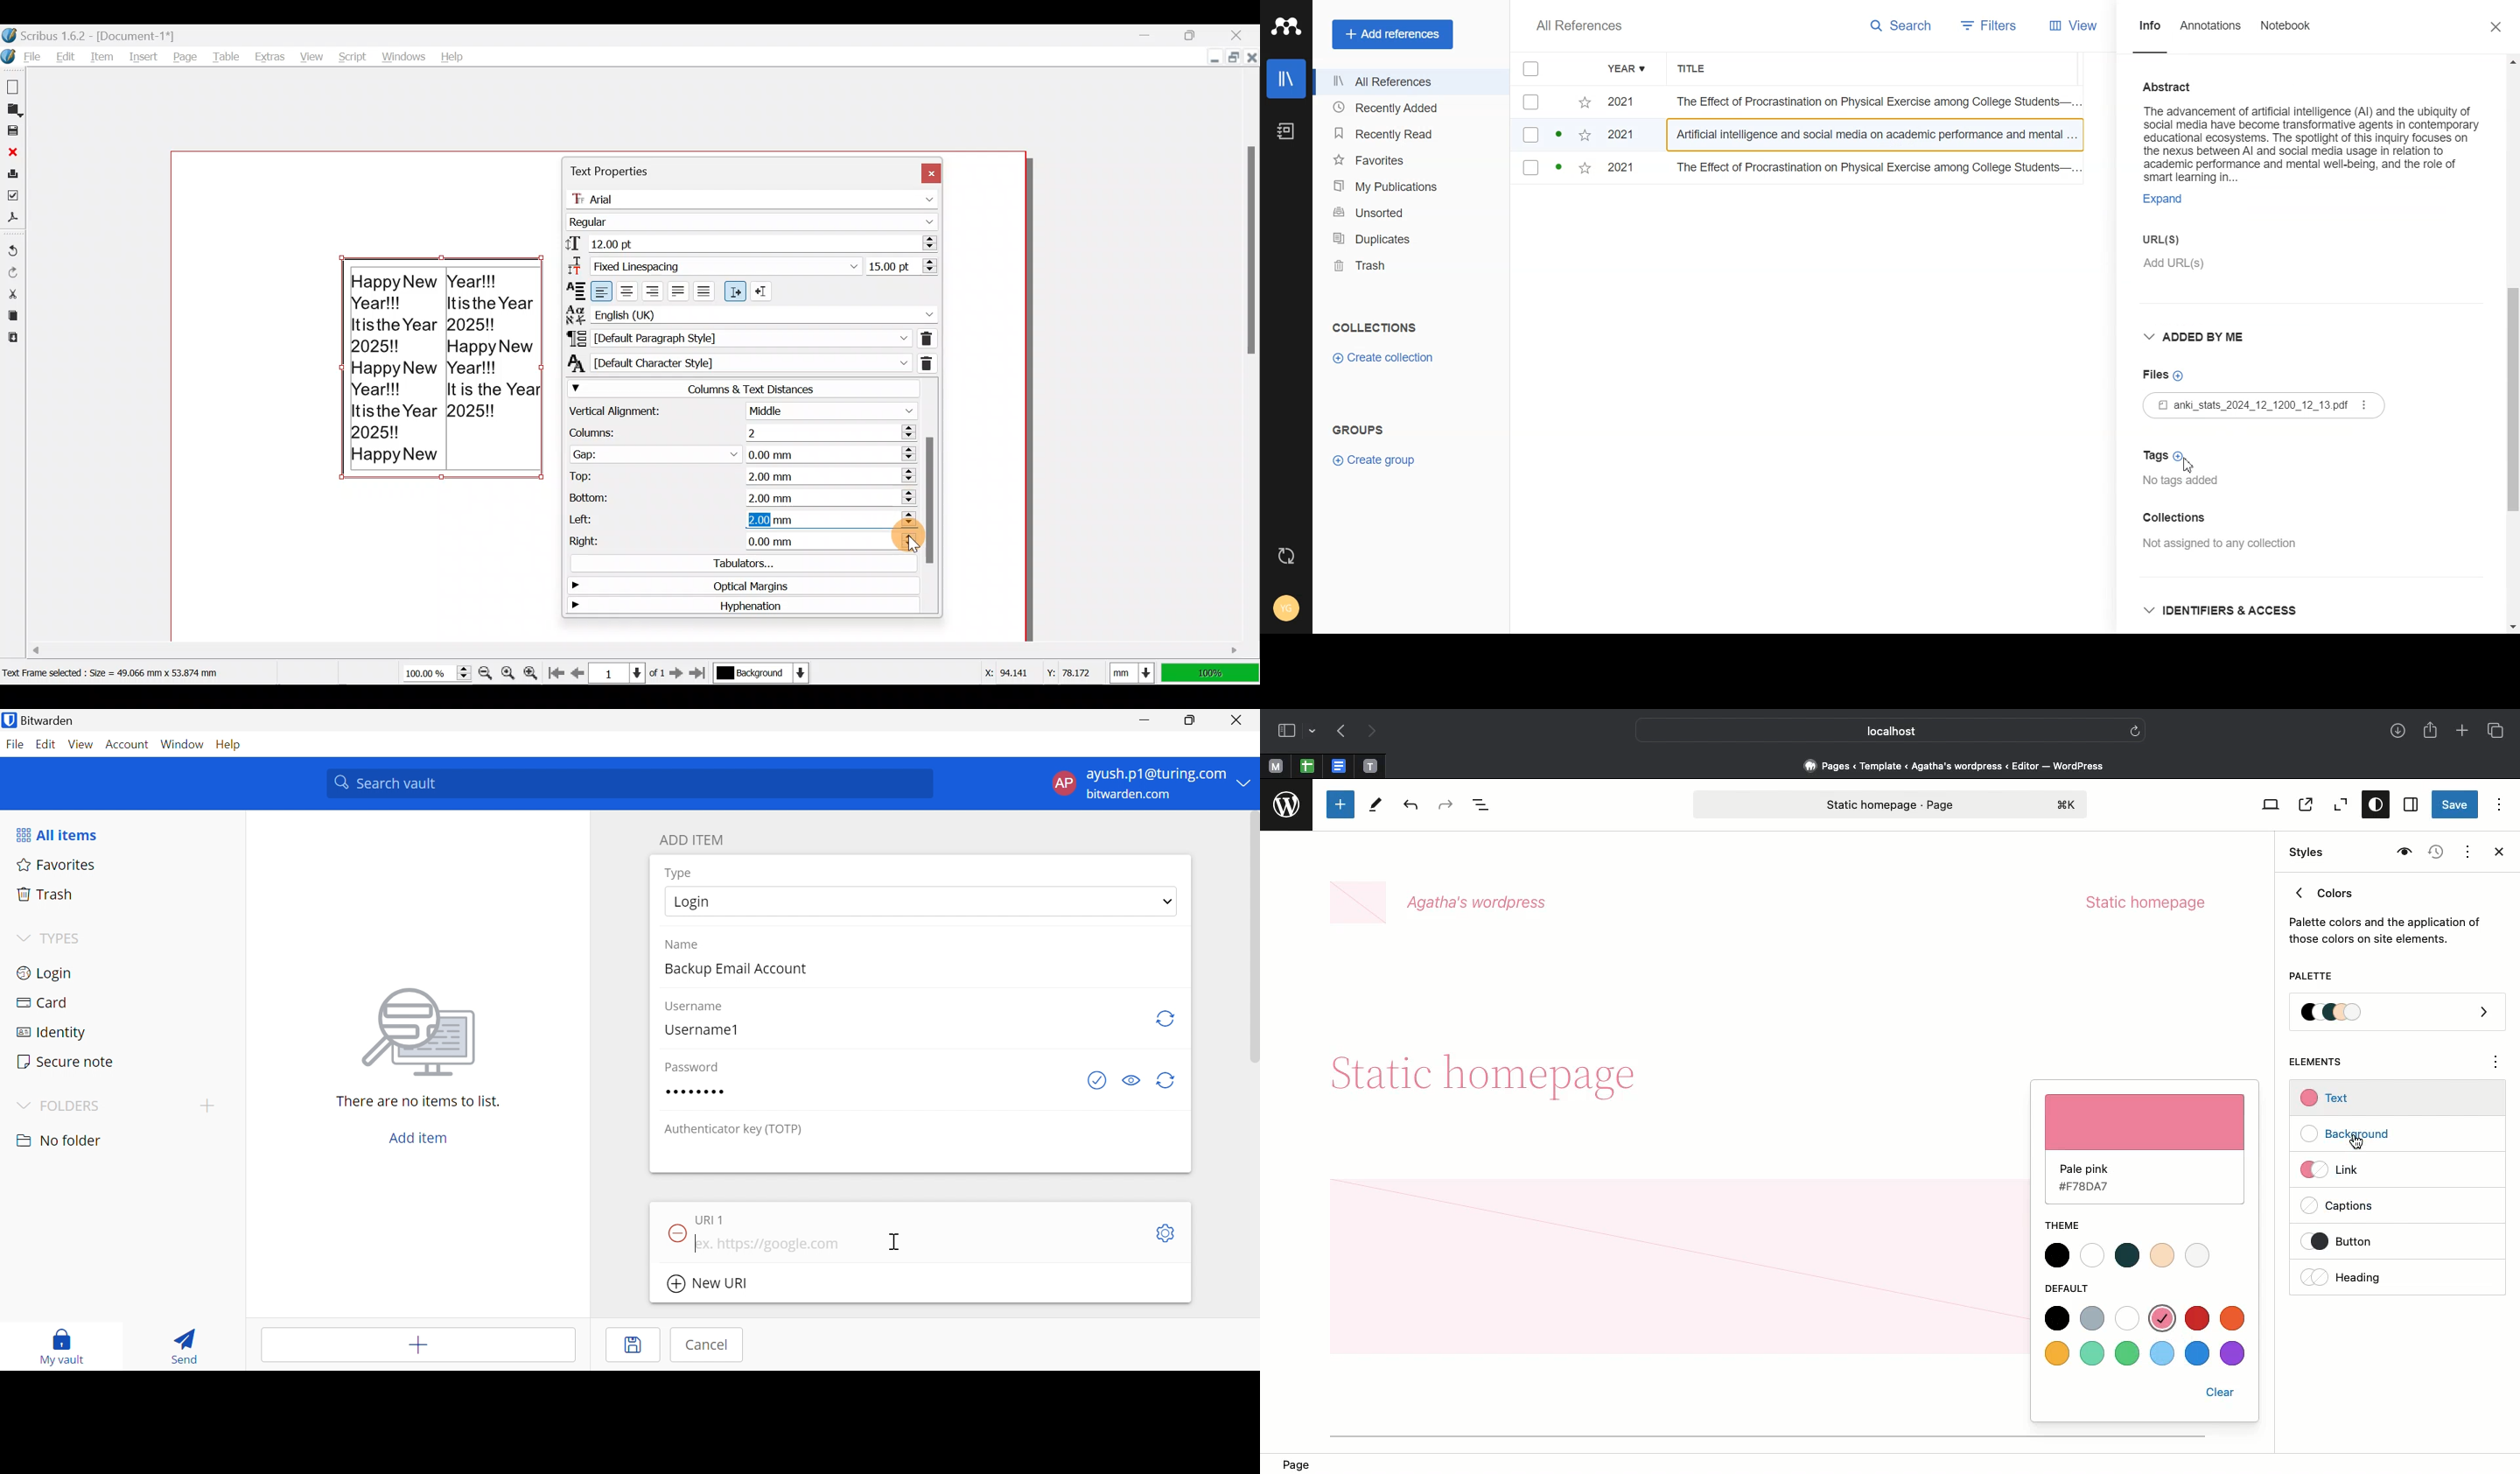 The width and height of the screenshot is (2520, 1484). Describe the element at coordinates (1699, 70) in the screenshot. I see `Title` at that location.